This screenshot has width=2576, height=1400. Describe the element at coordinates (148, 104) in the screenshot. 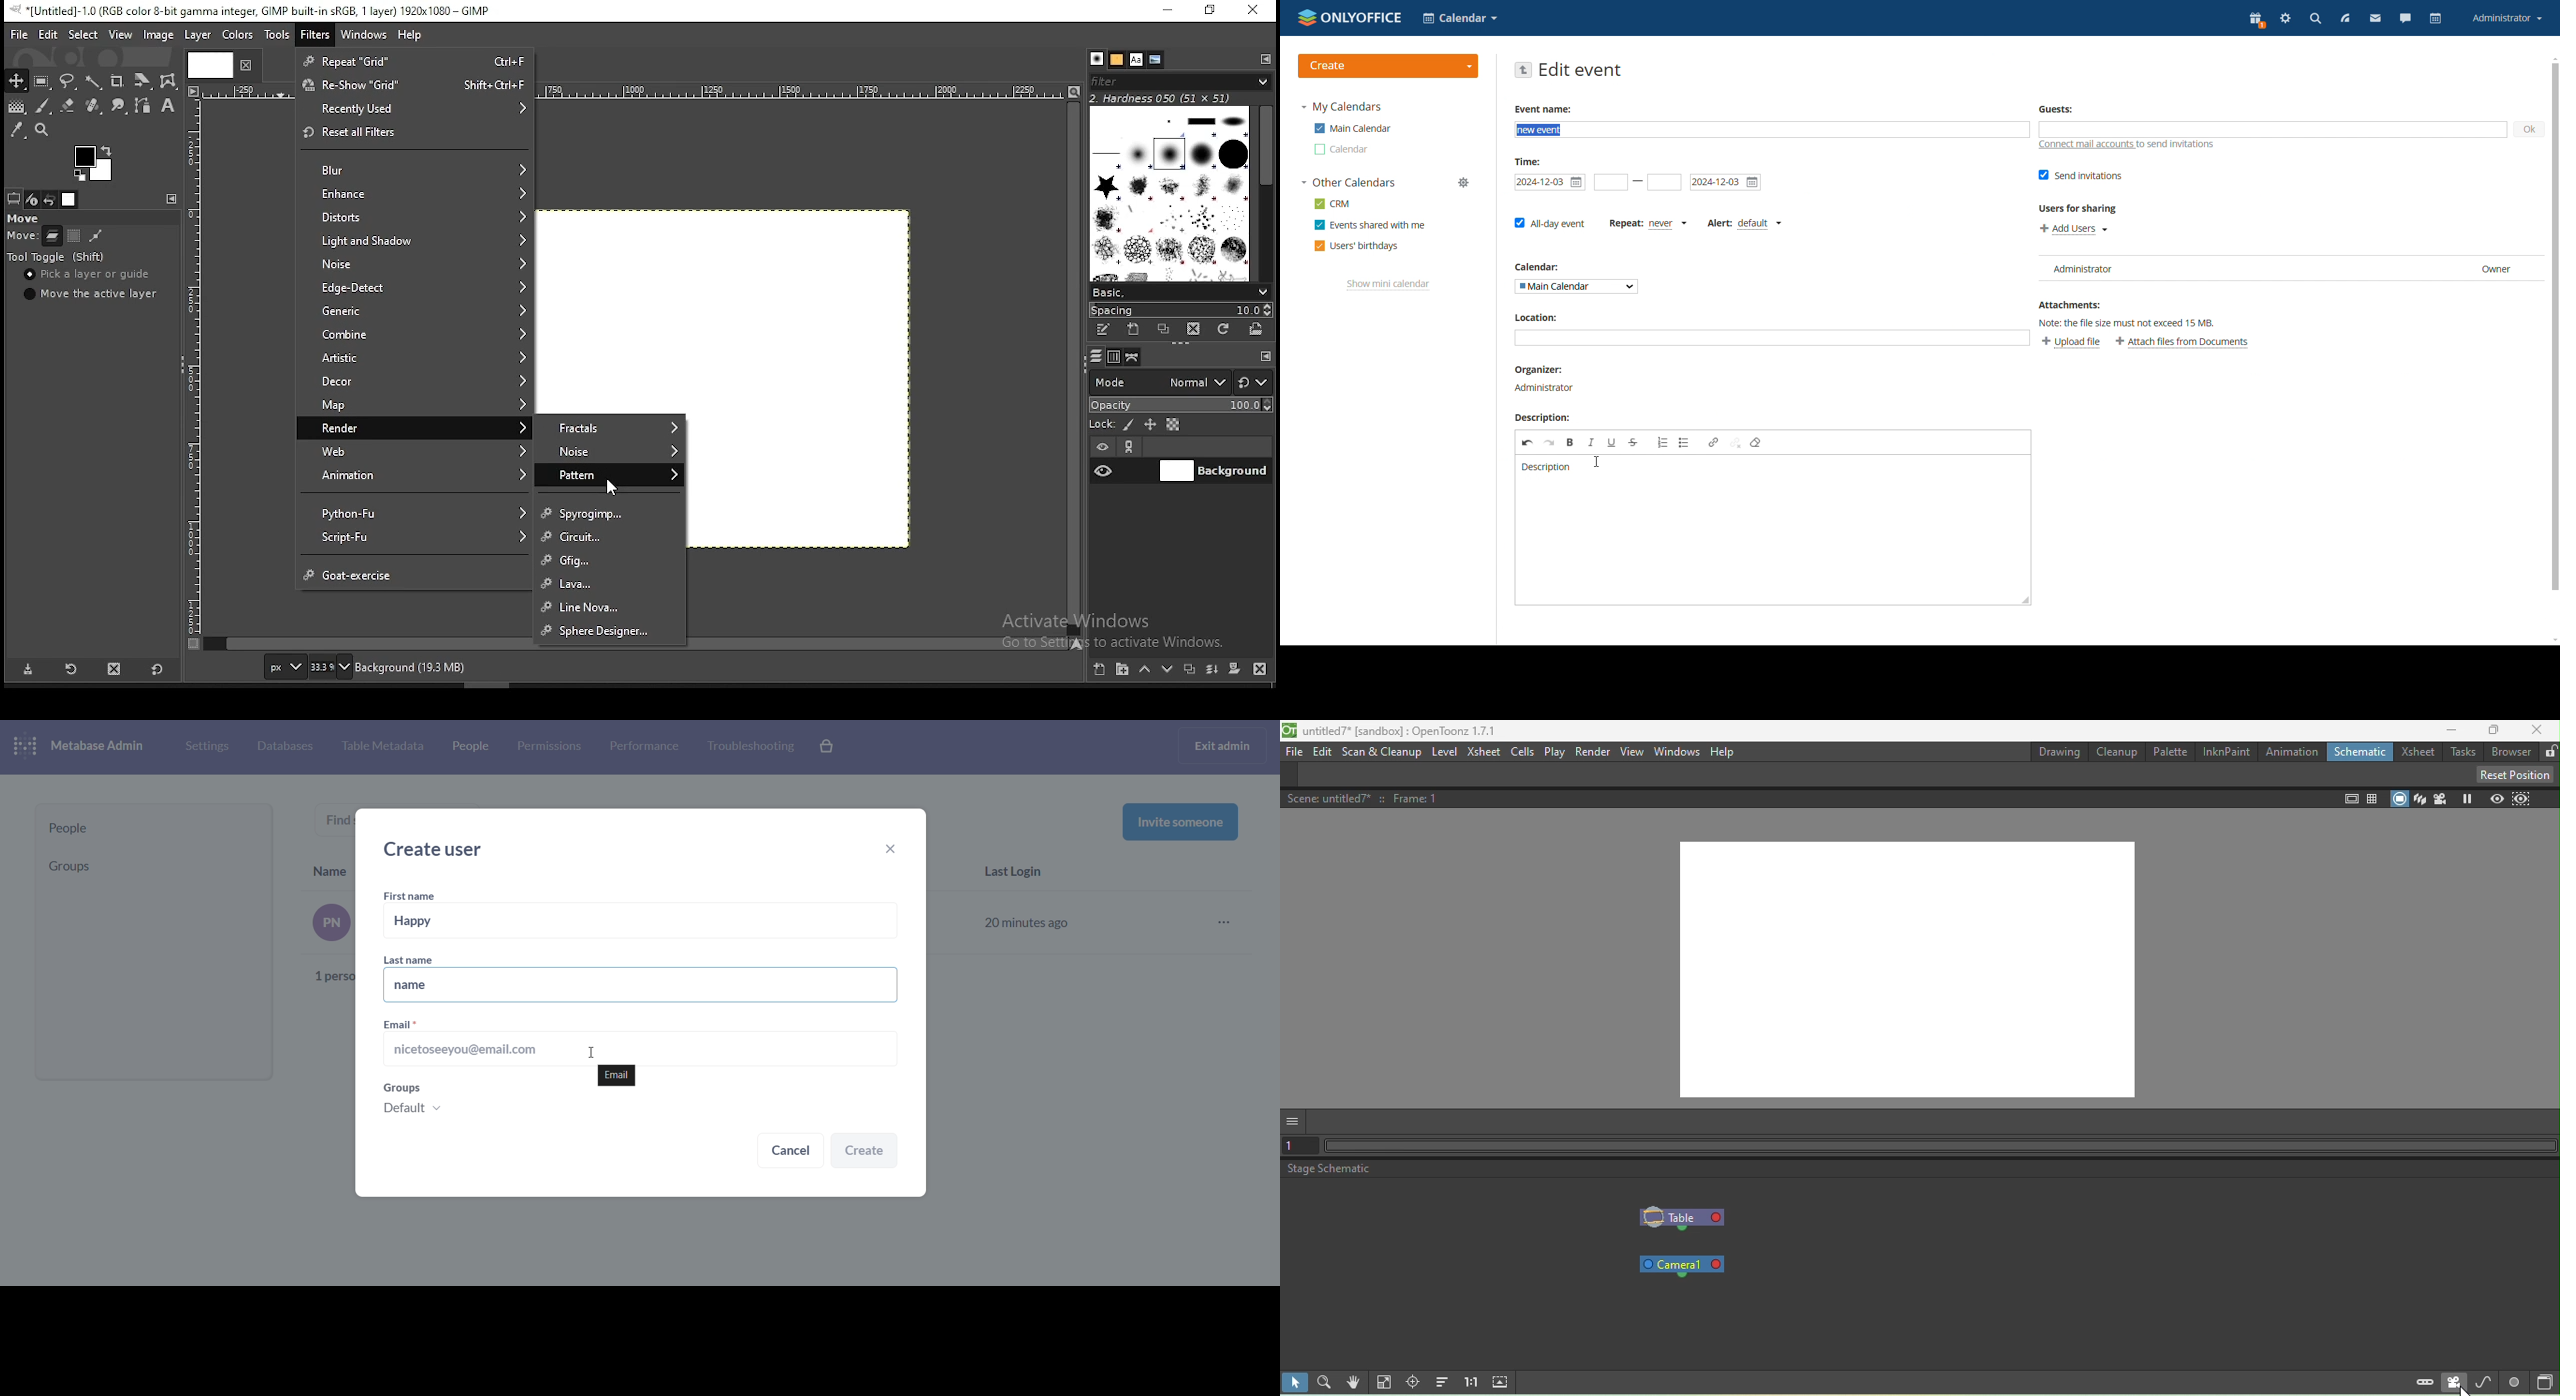

I see `paths tool` at that location.